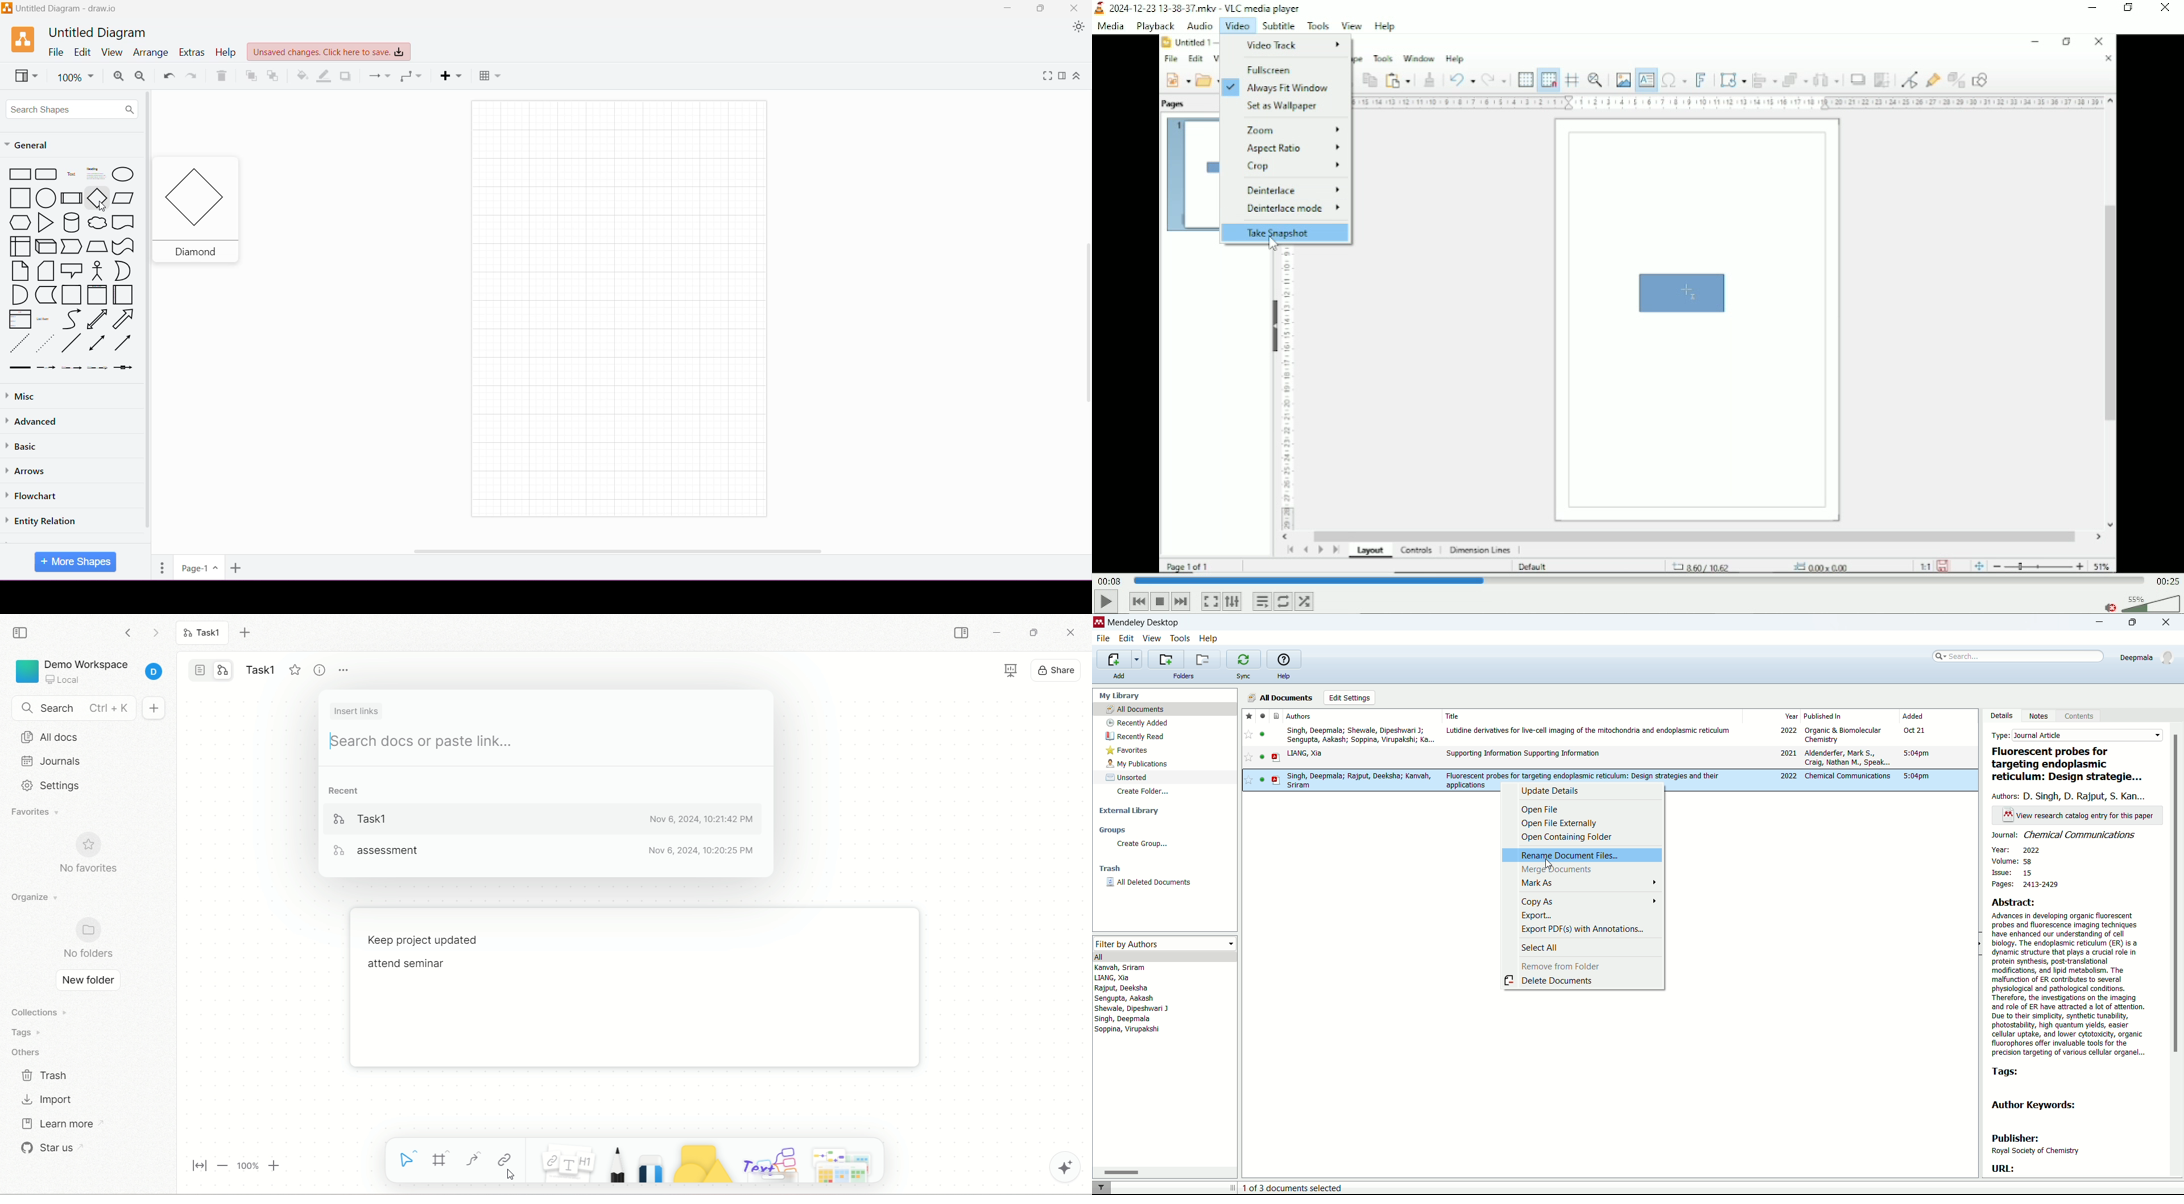 The image size is (2184, 1204). I want to click on To Front, so click(251, 76).